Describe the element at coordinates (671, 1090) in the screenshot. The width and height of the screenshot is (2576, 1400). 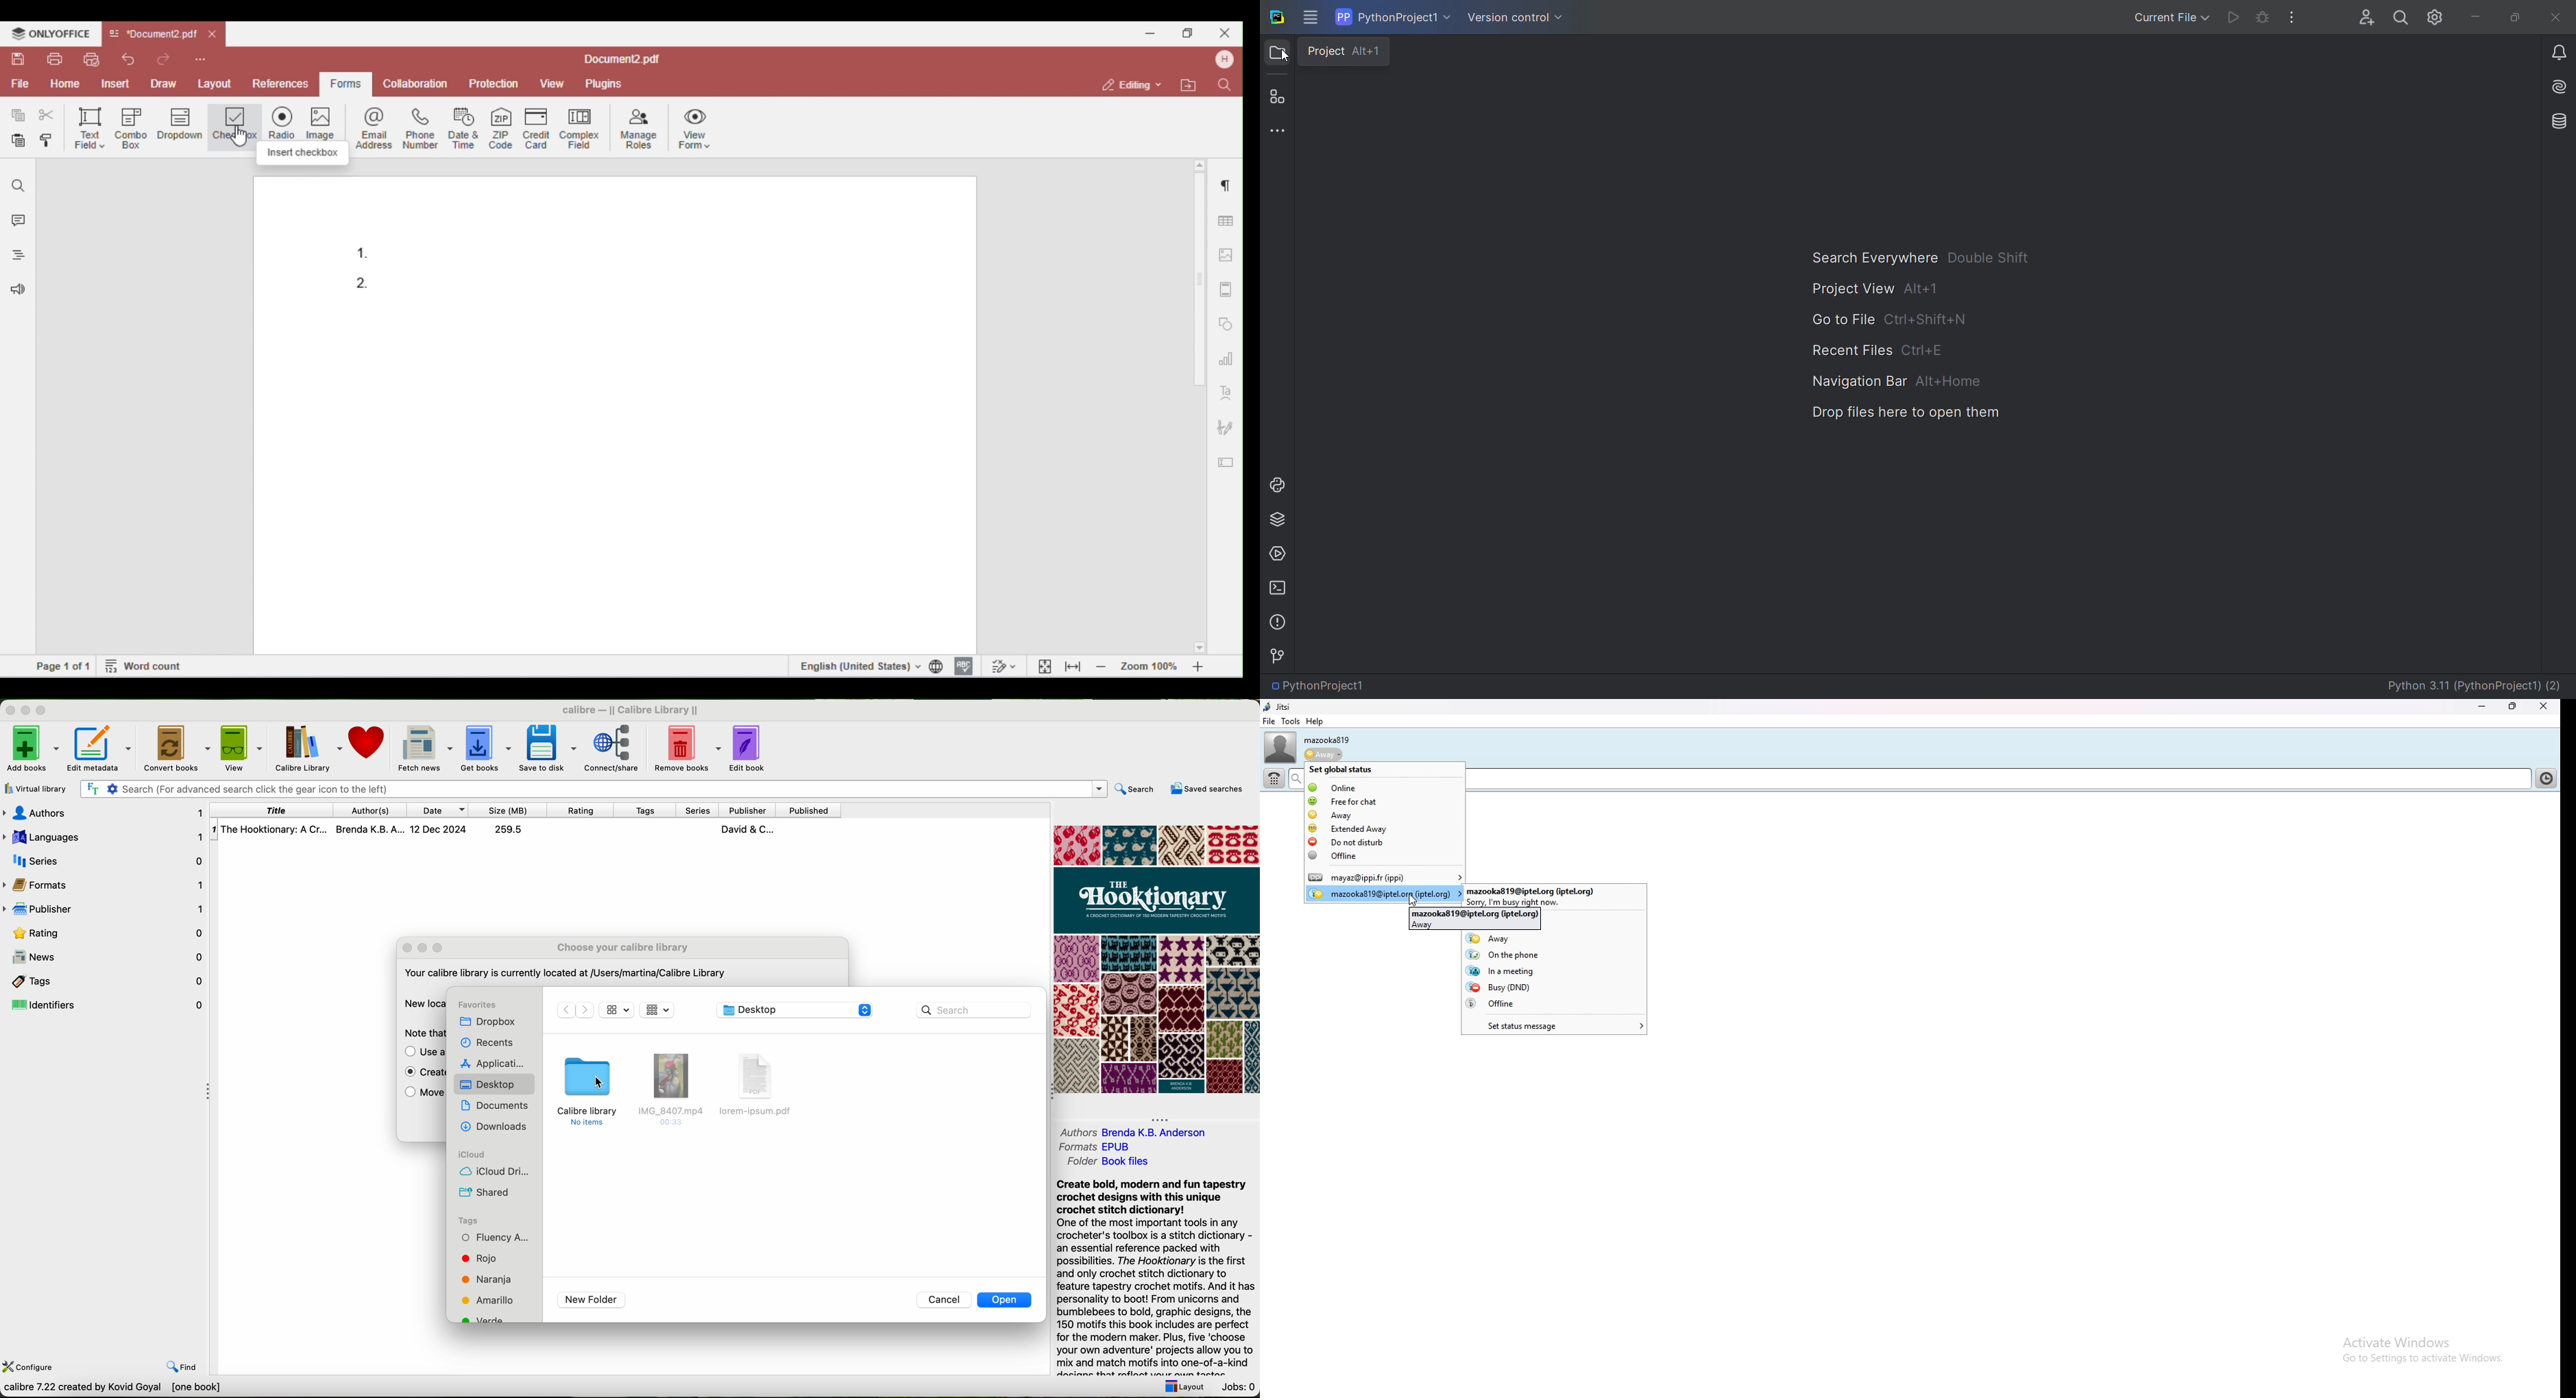
I see `file` at that location.